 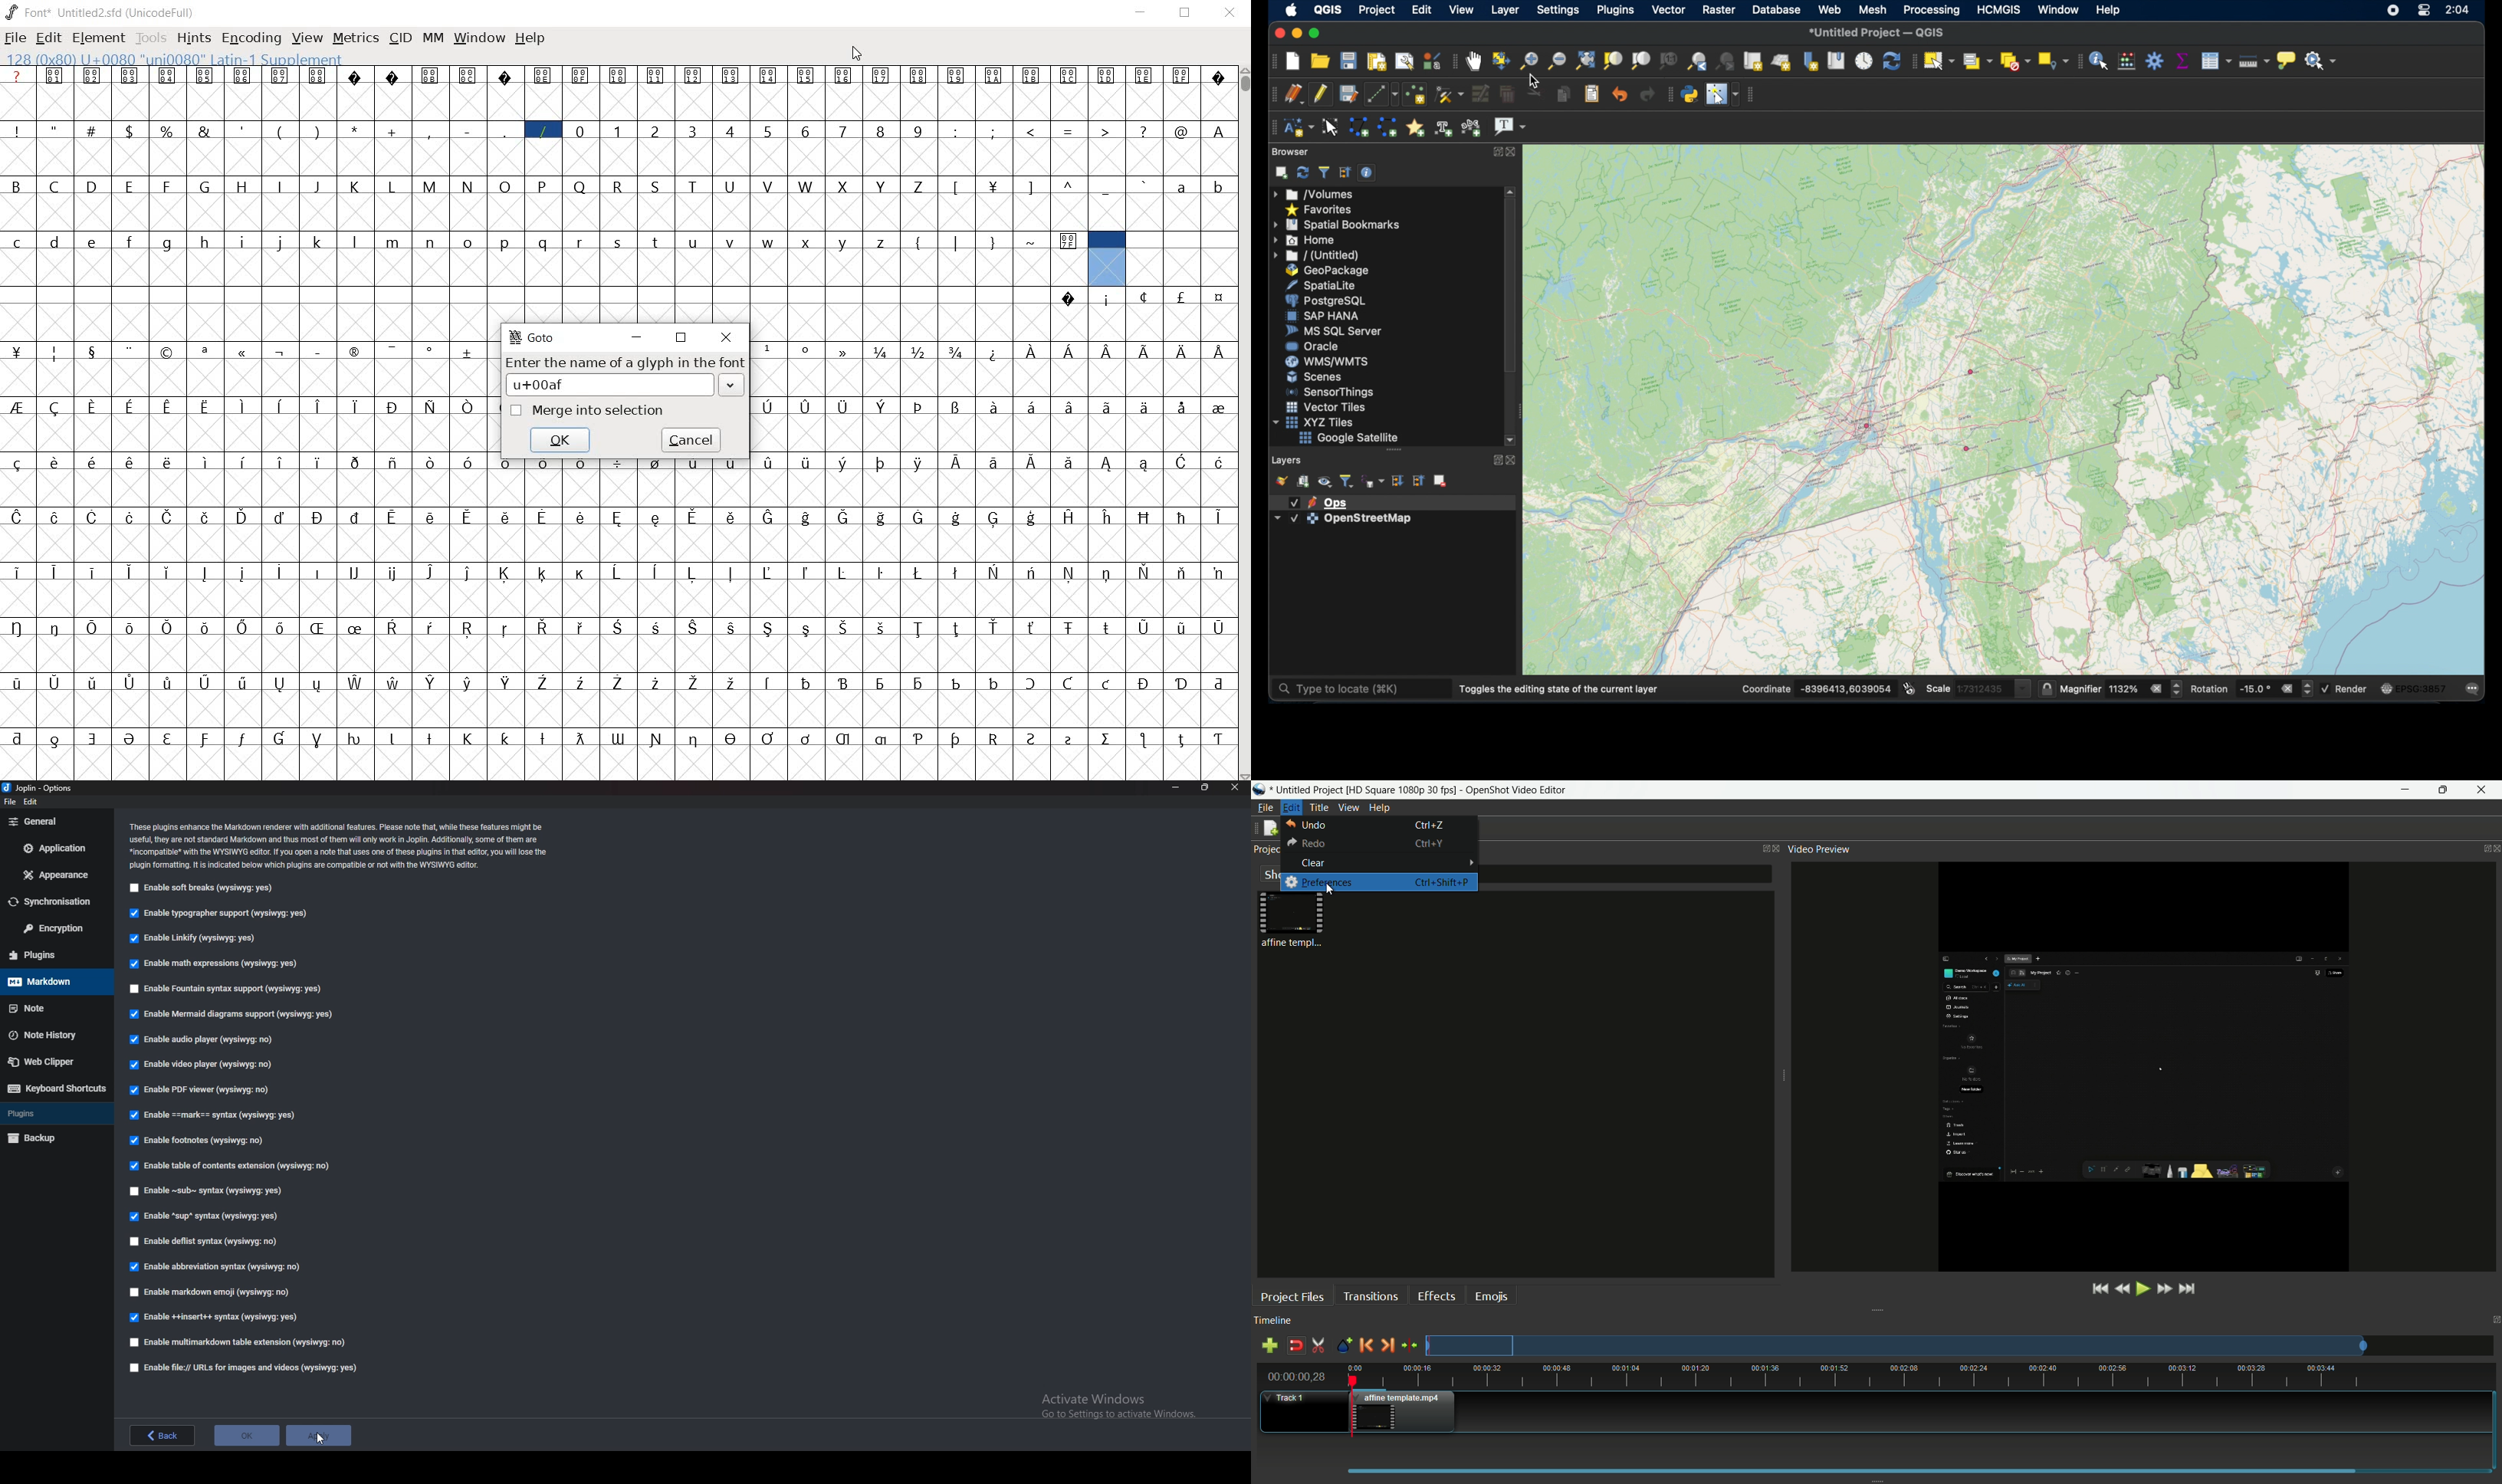 I want to click on expand all, so click(x=1397, y=480).